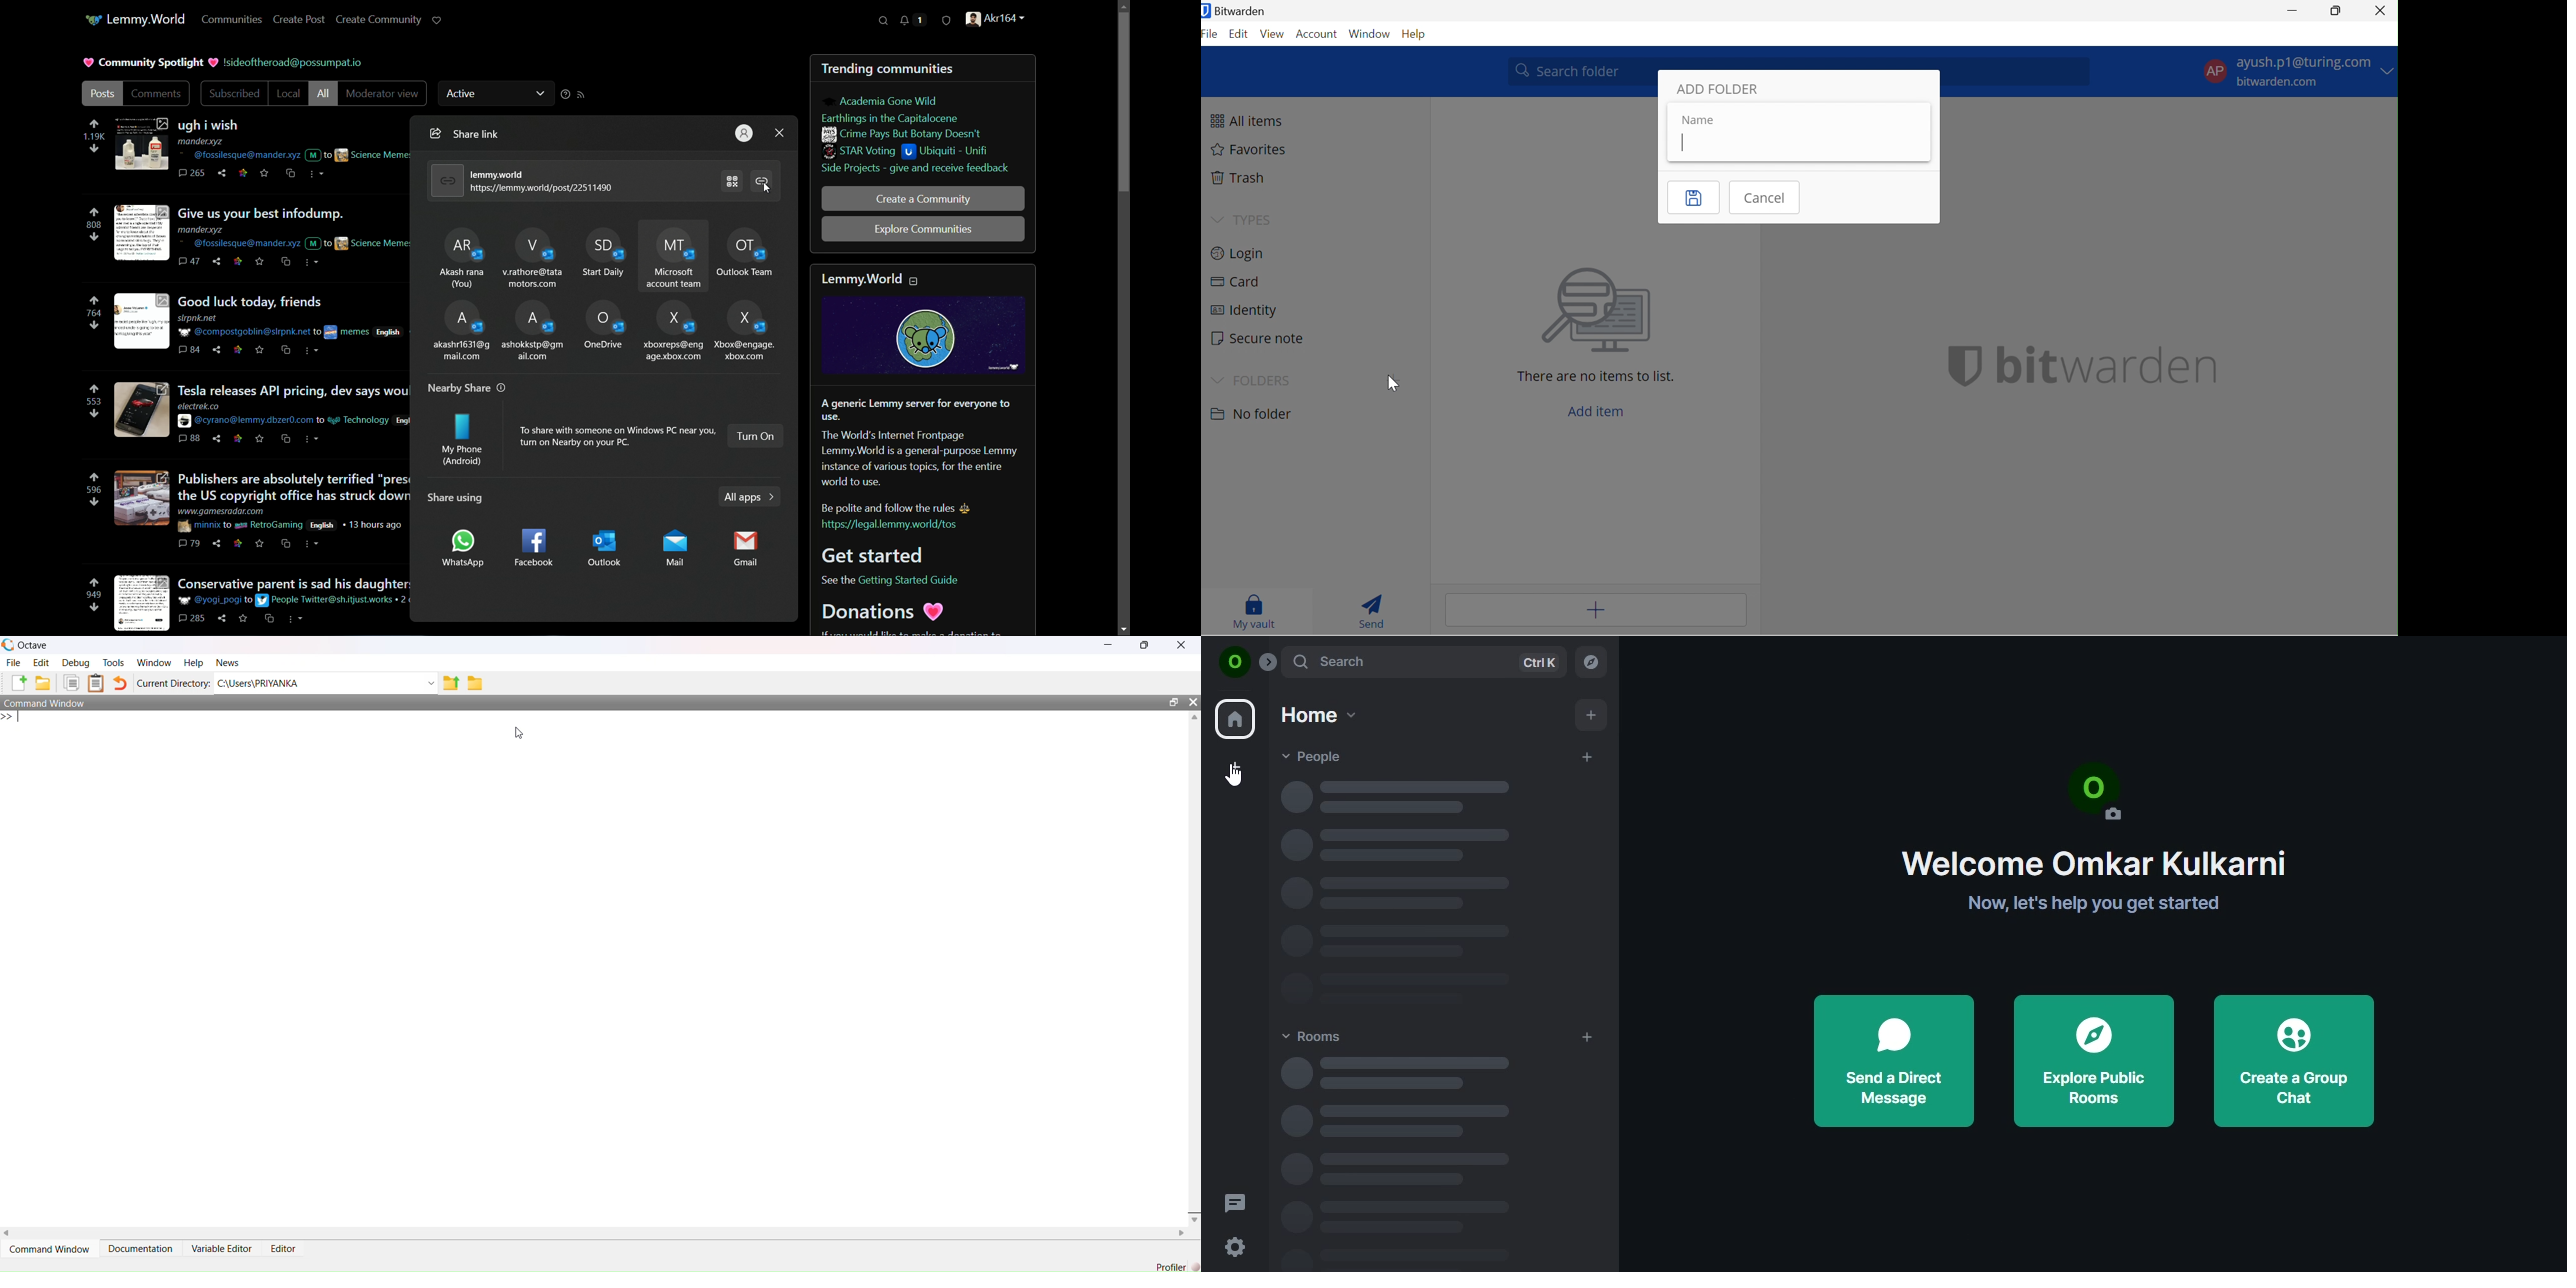 This screenshot has height=1288, width=2576. Describe the element at coordinates (462, 548) in the screenshot. I see `whatsapp` at that location.